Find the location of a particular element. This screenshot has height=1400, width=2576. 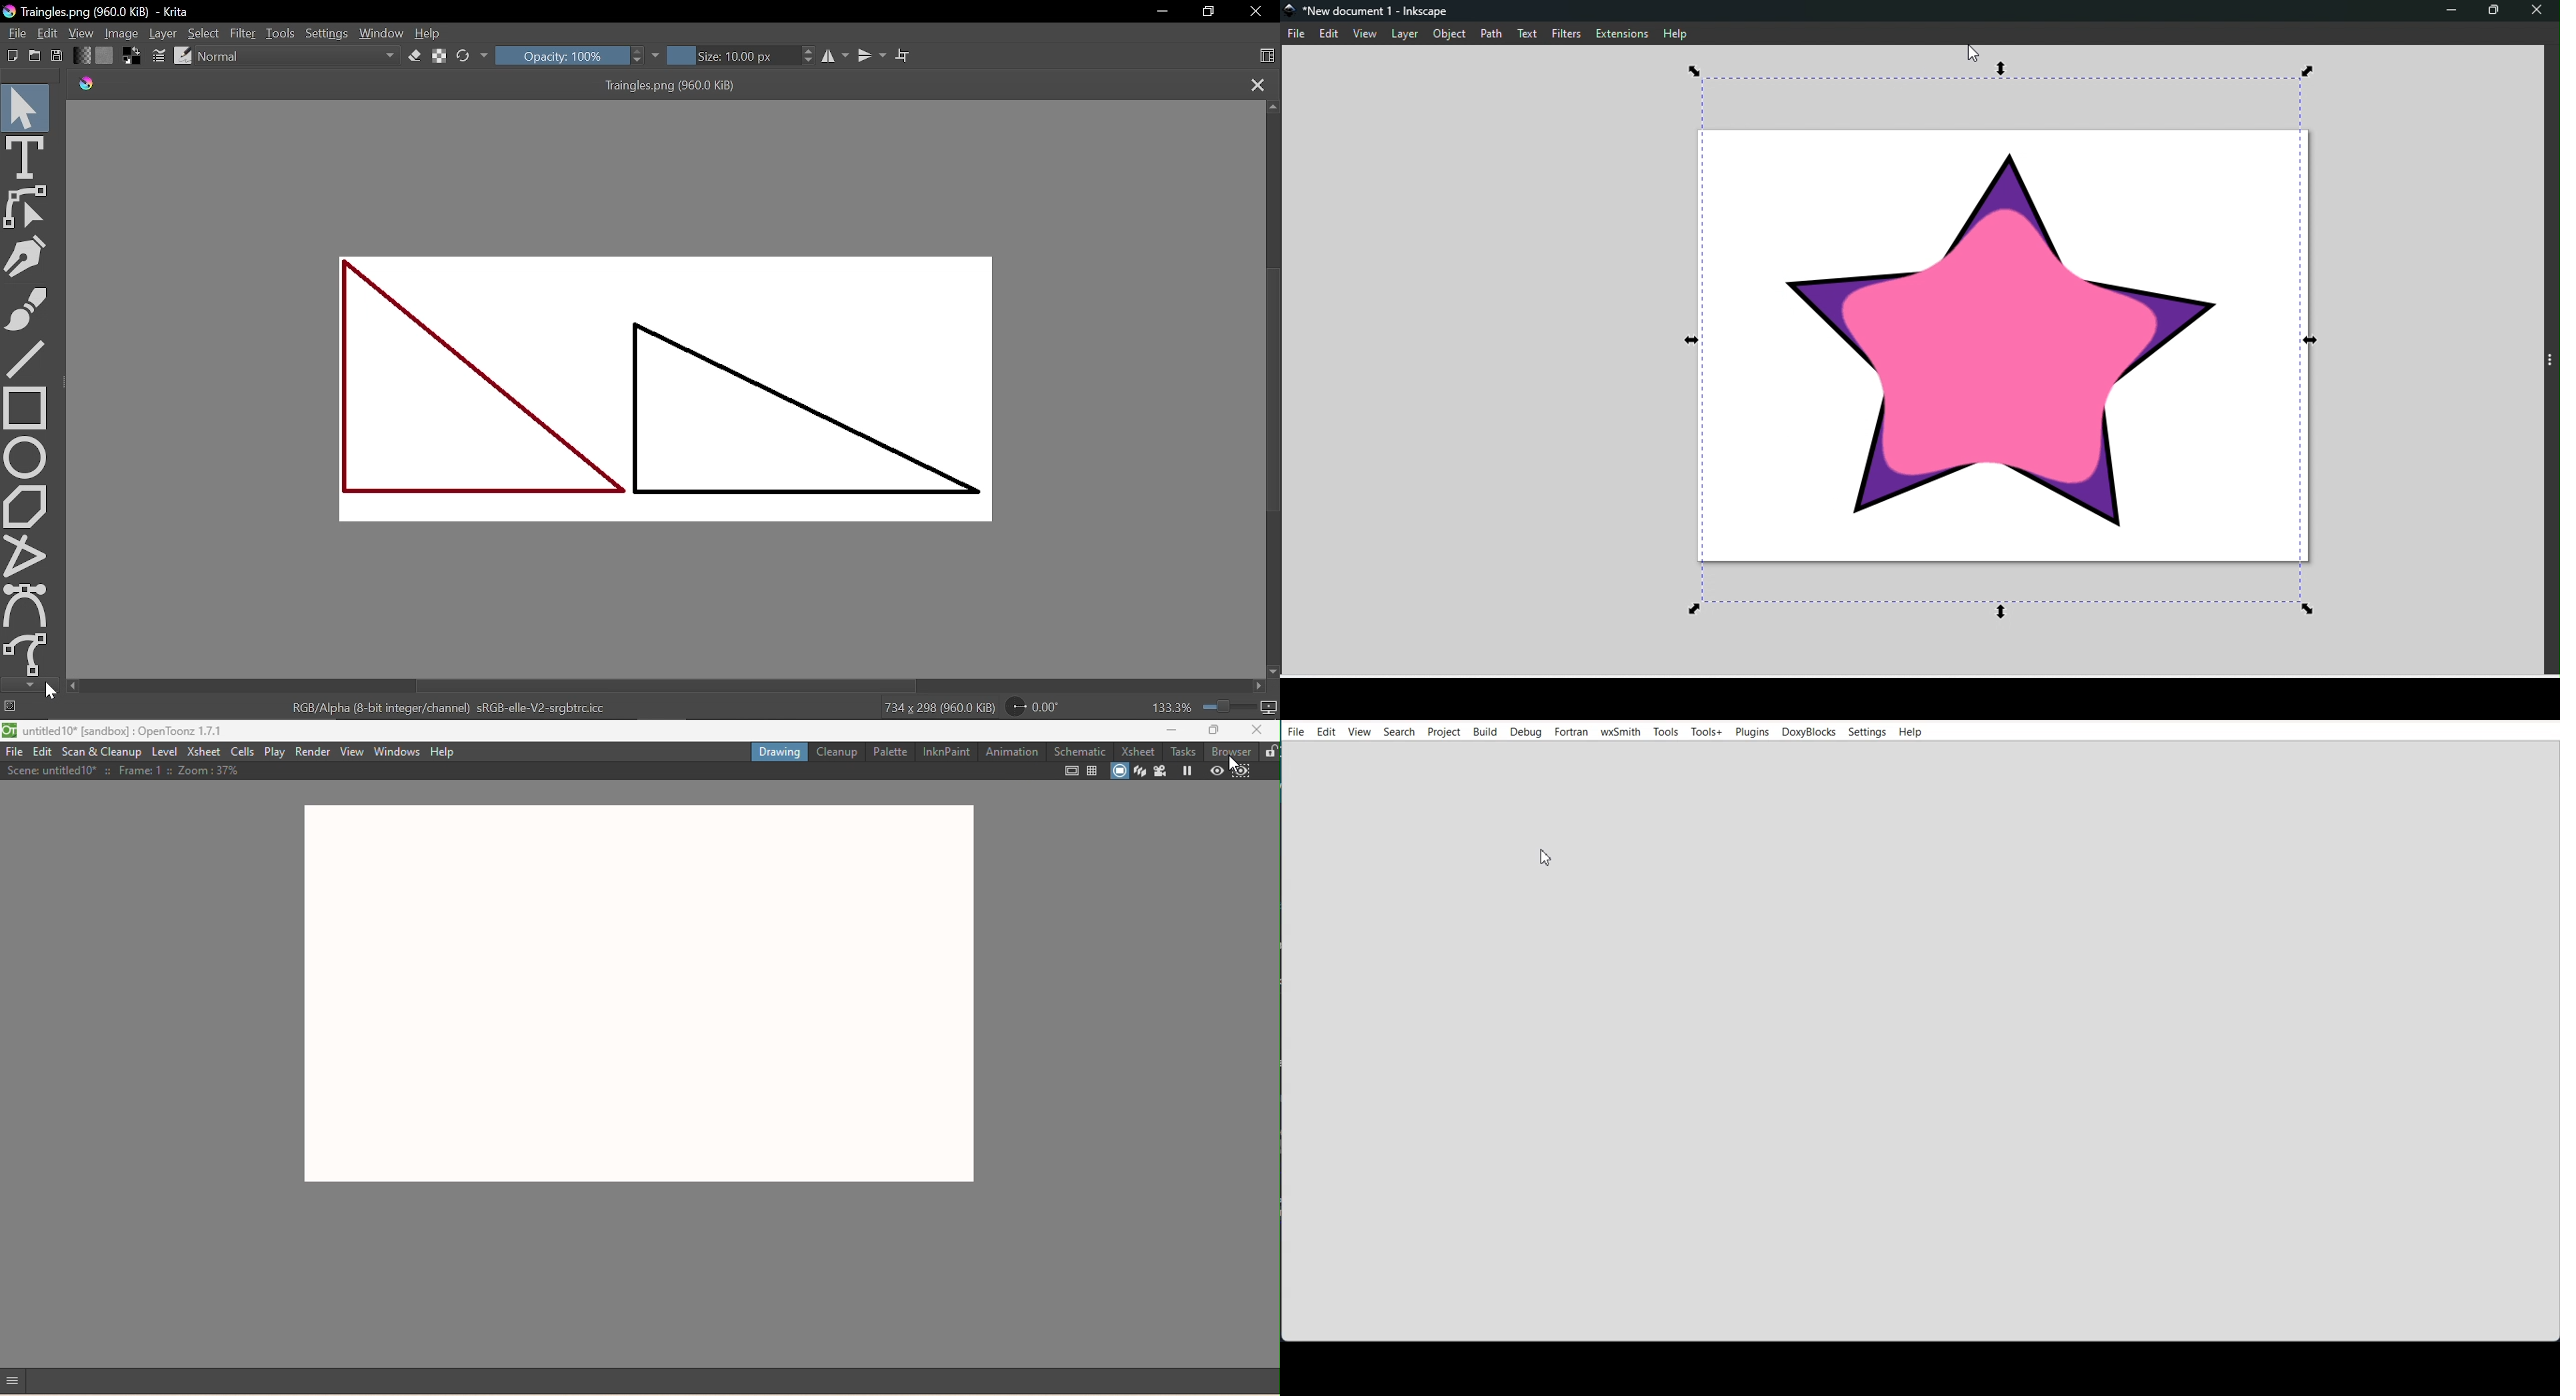

Layer is located at coordinates (164, 34).